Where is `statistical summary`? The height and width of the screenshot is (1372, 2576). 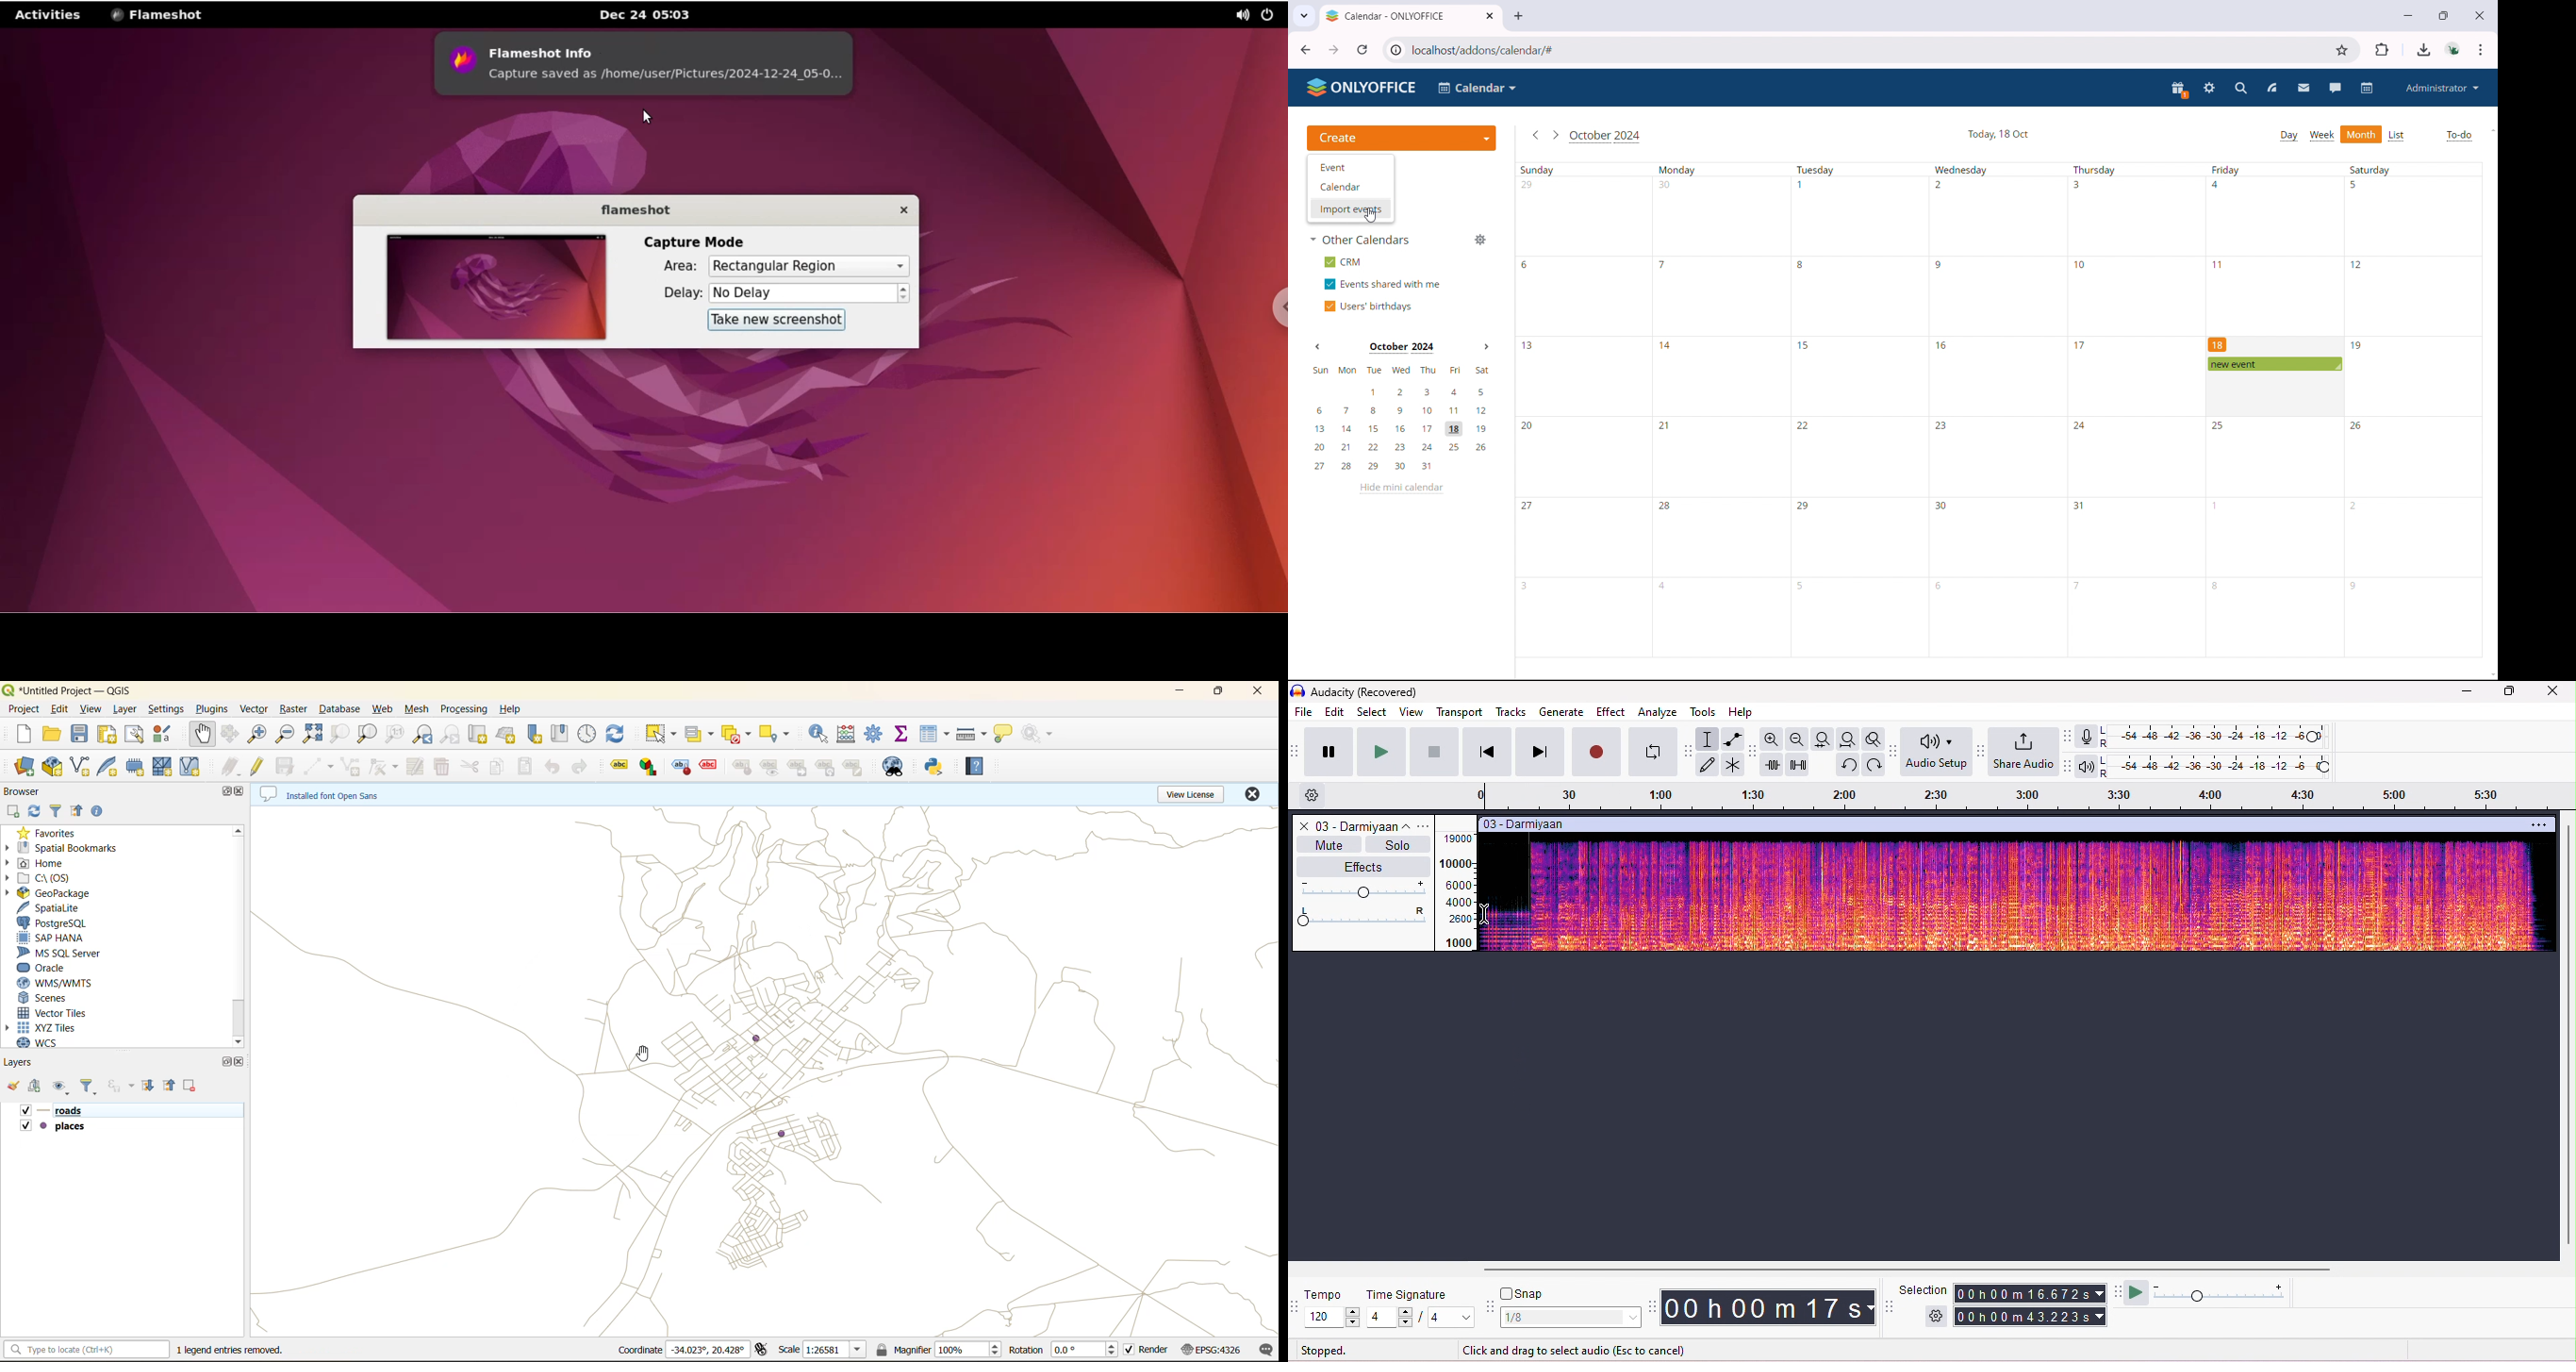
statistical summary is located at coordinates (906, 734).